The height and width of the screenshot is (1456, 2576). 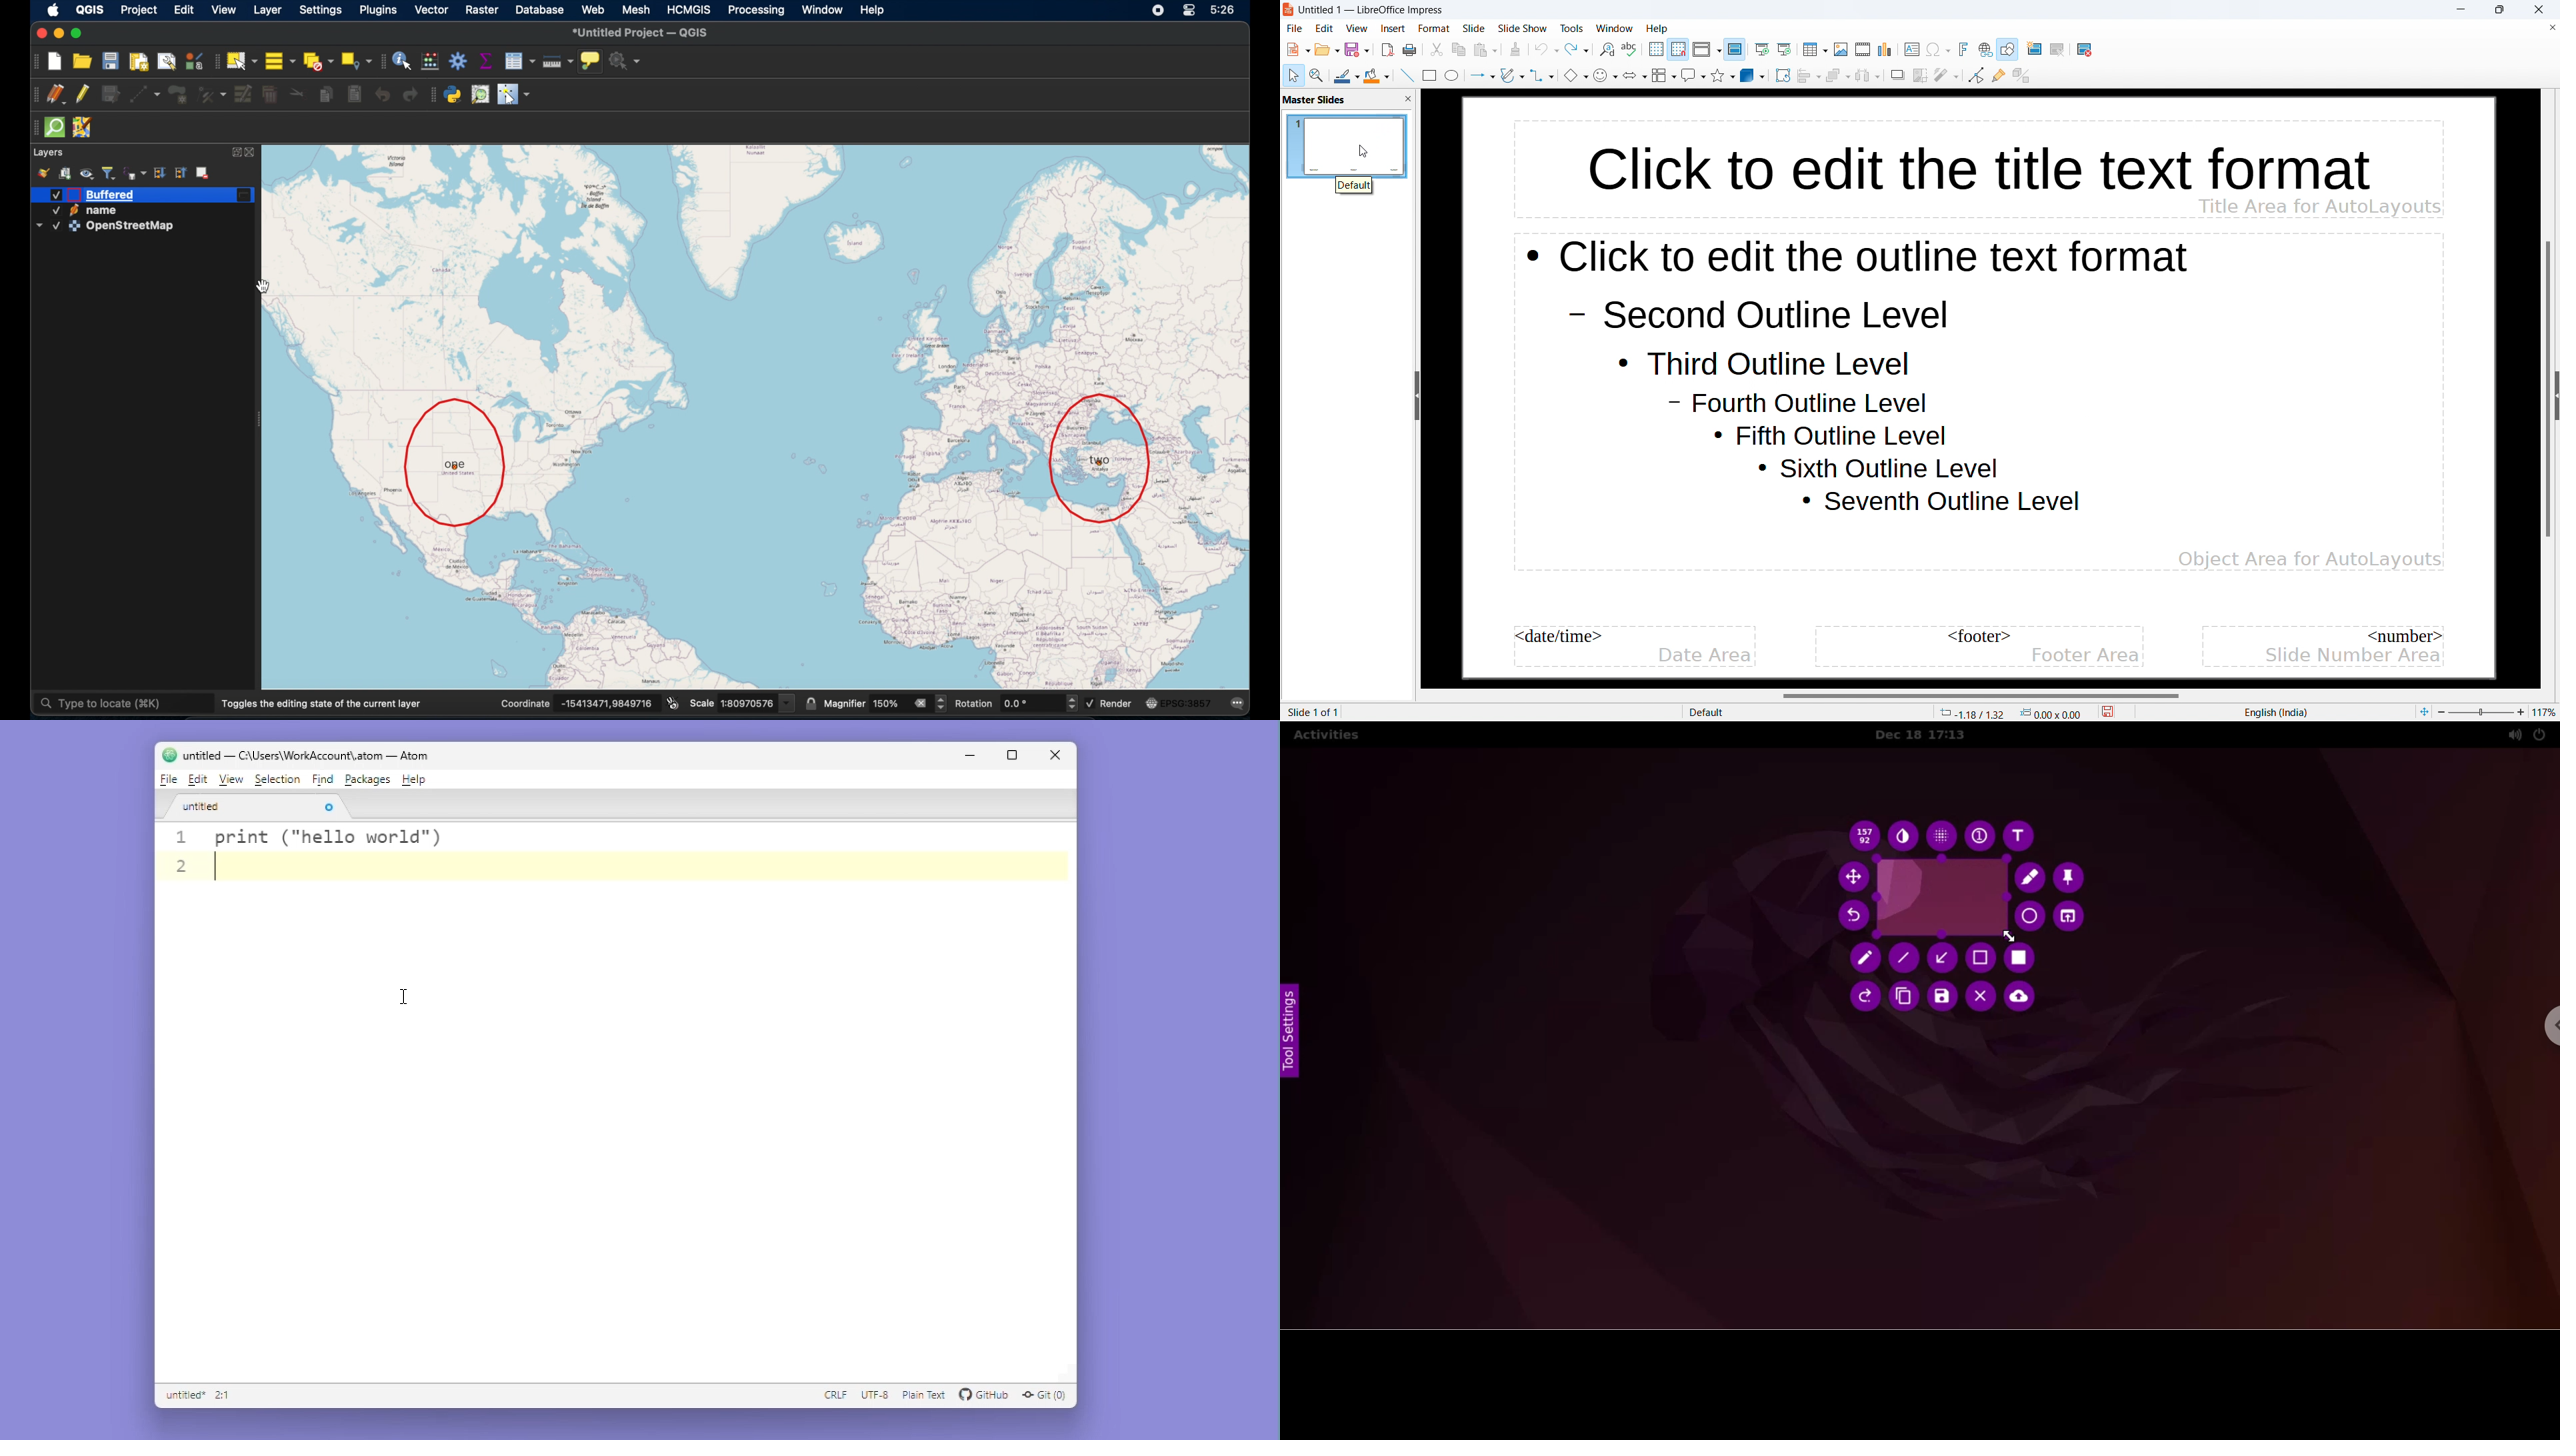 I want to click on duplicate slide, so click(x=2065, y=50).